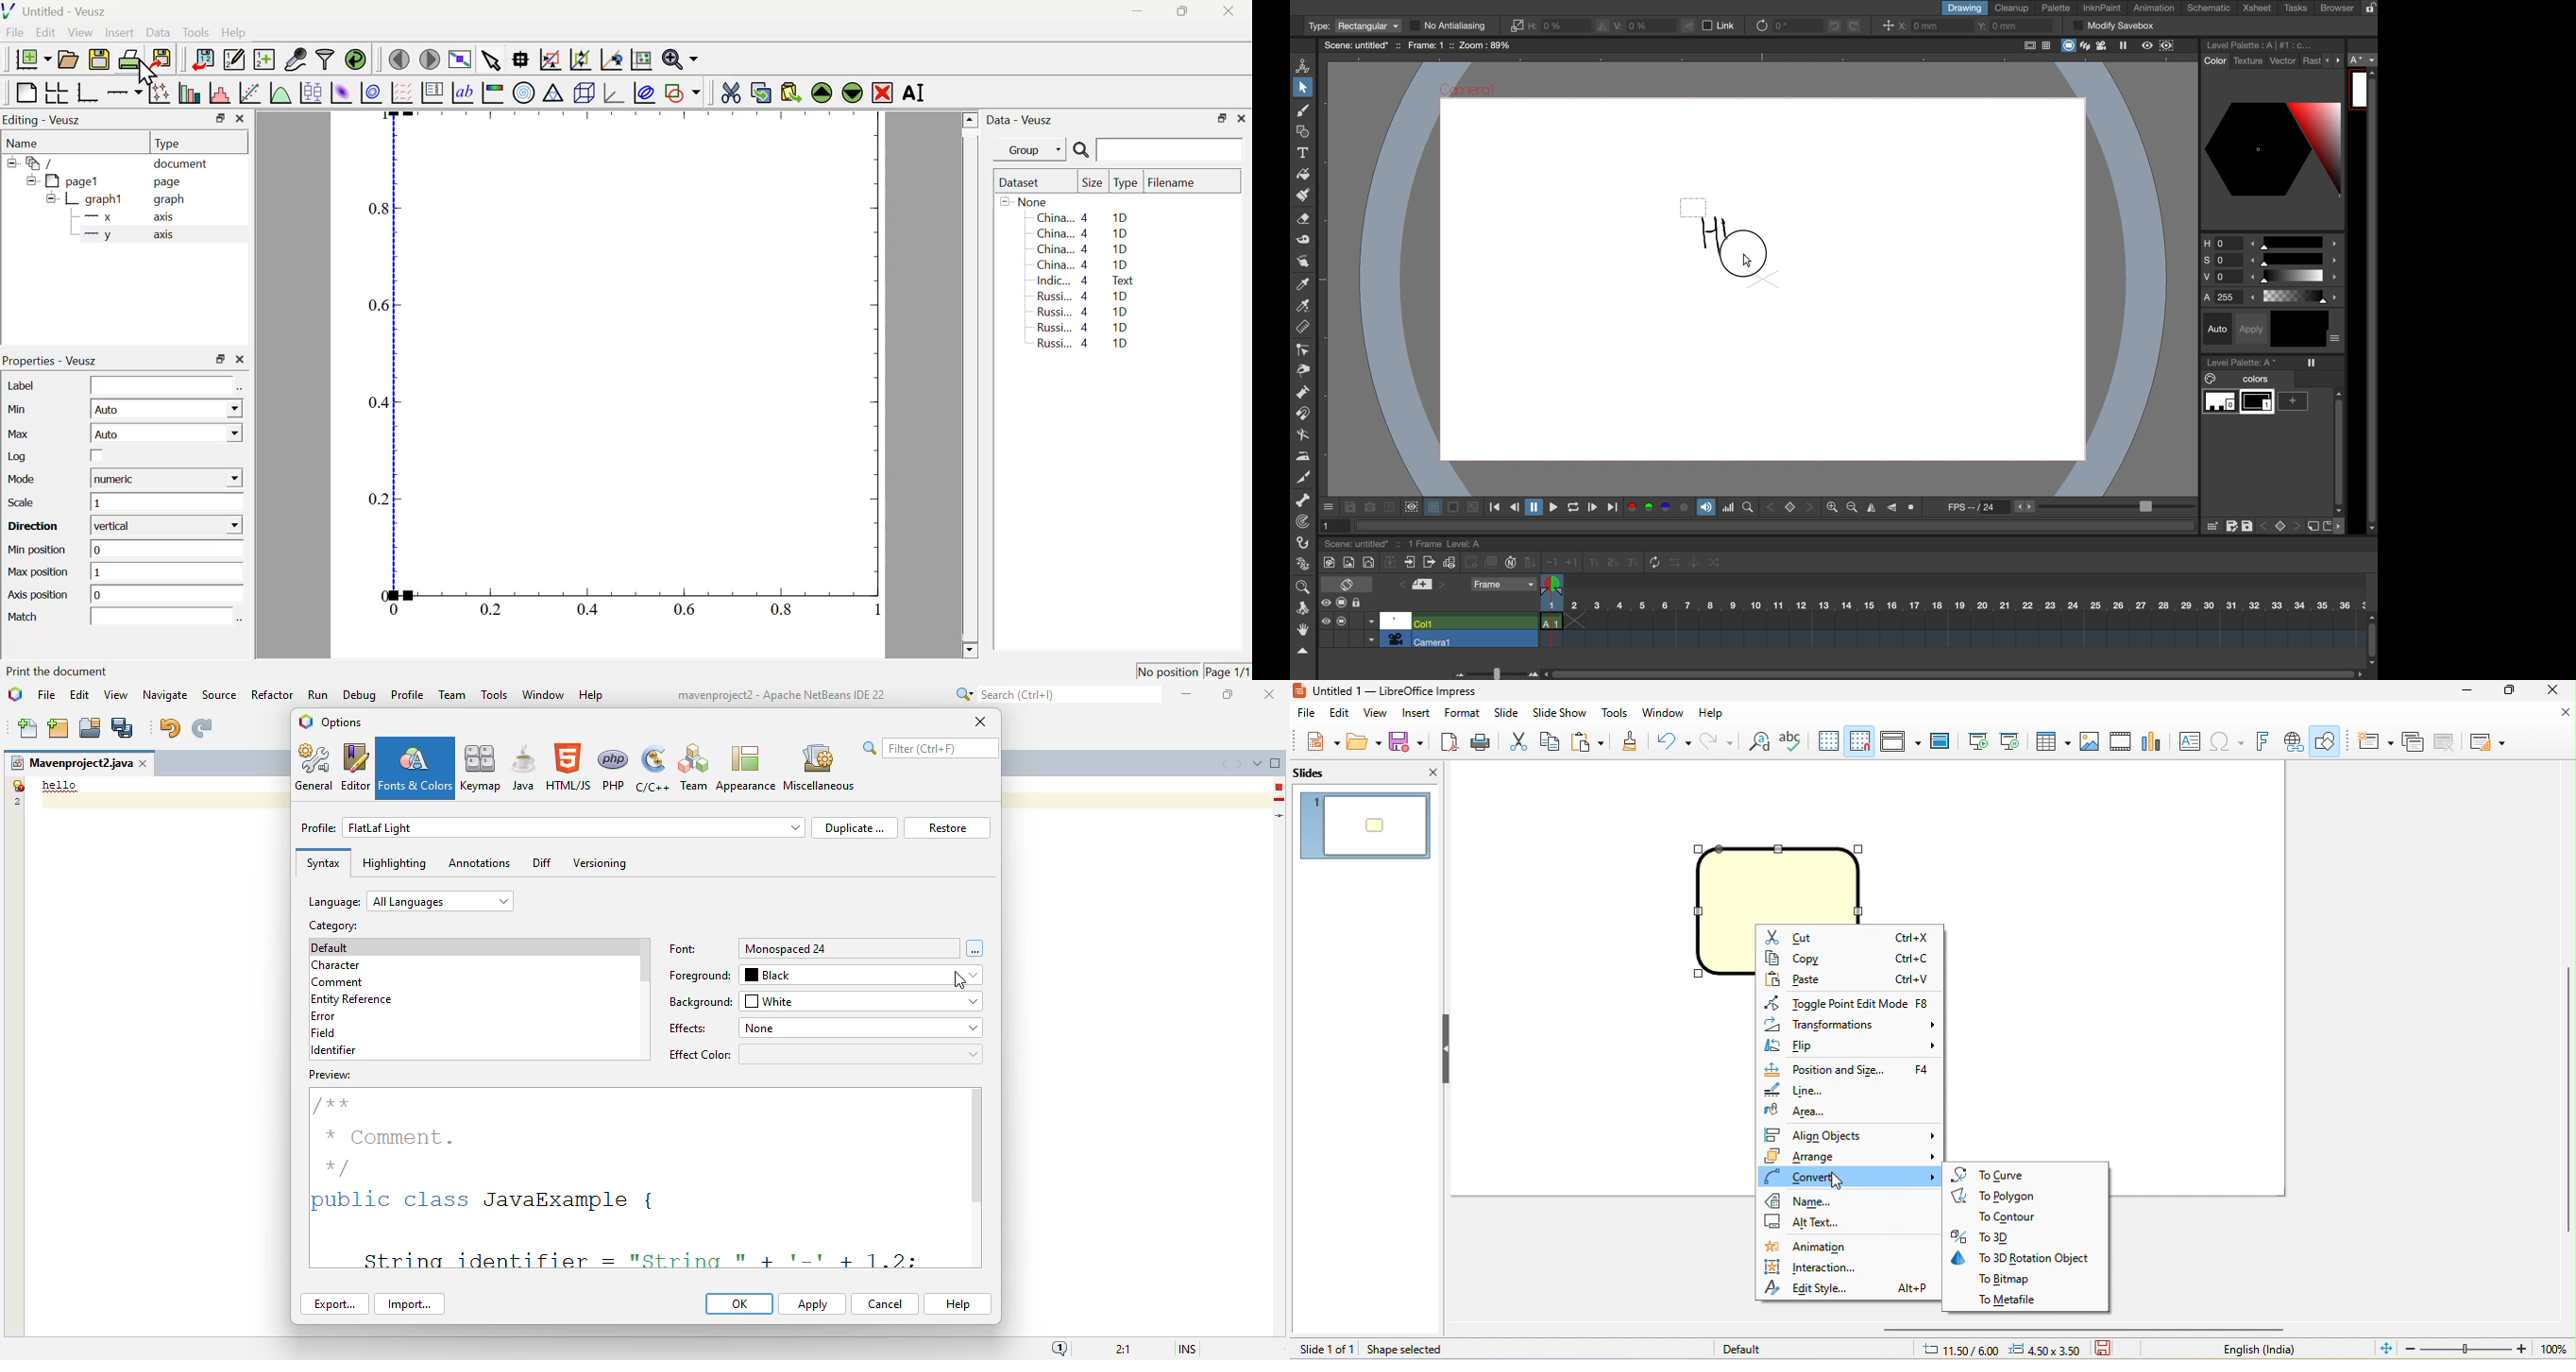  What do you see at coordinates (86, 198) in the screenshot?
I see `graph1` at bounding box center [86, 198].